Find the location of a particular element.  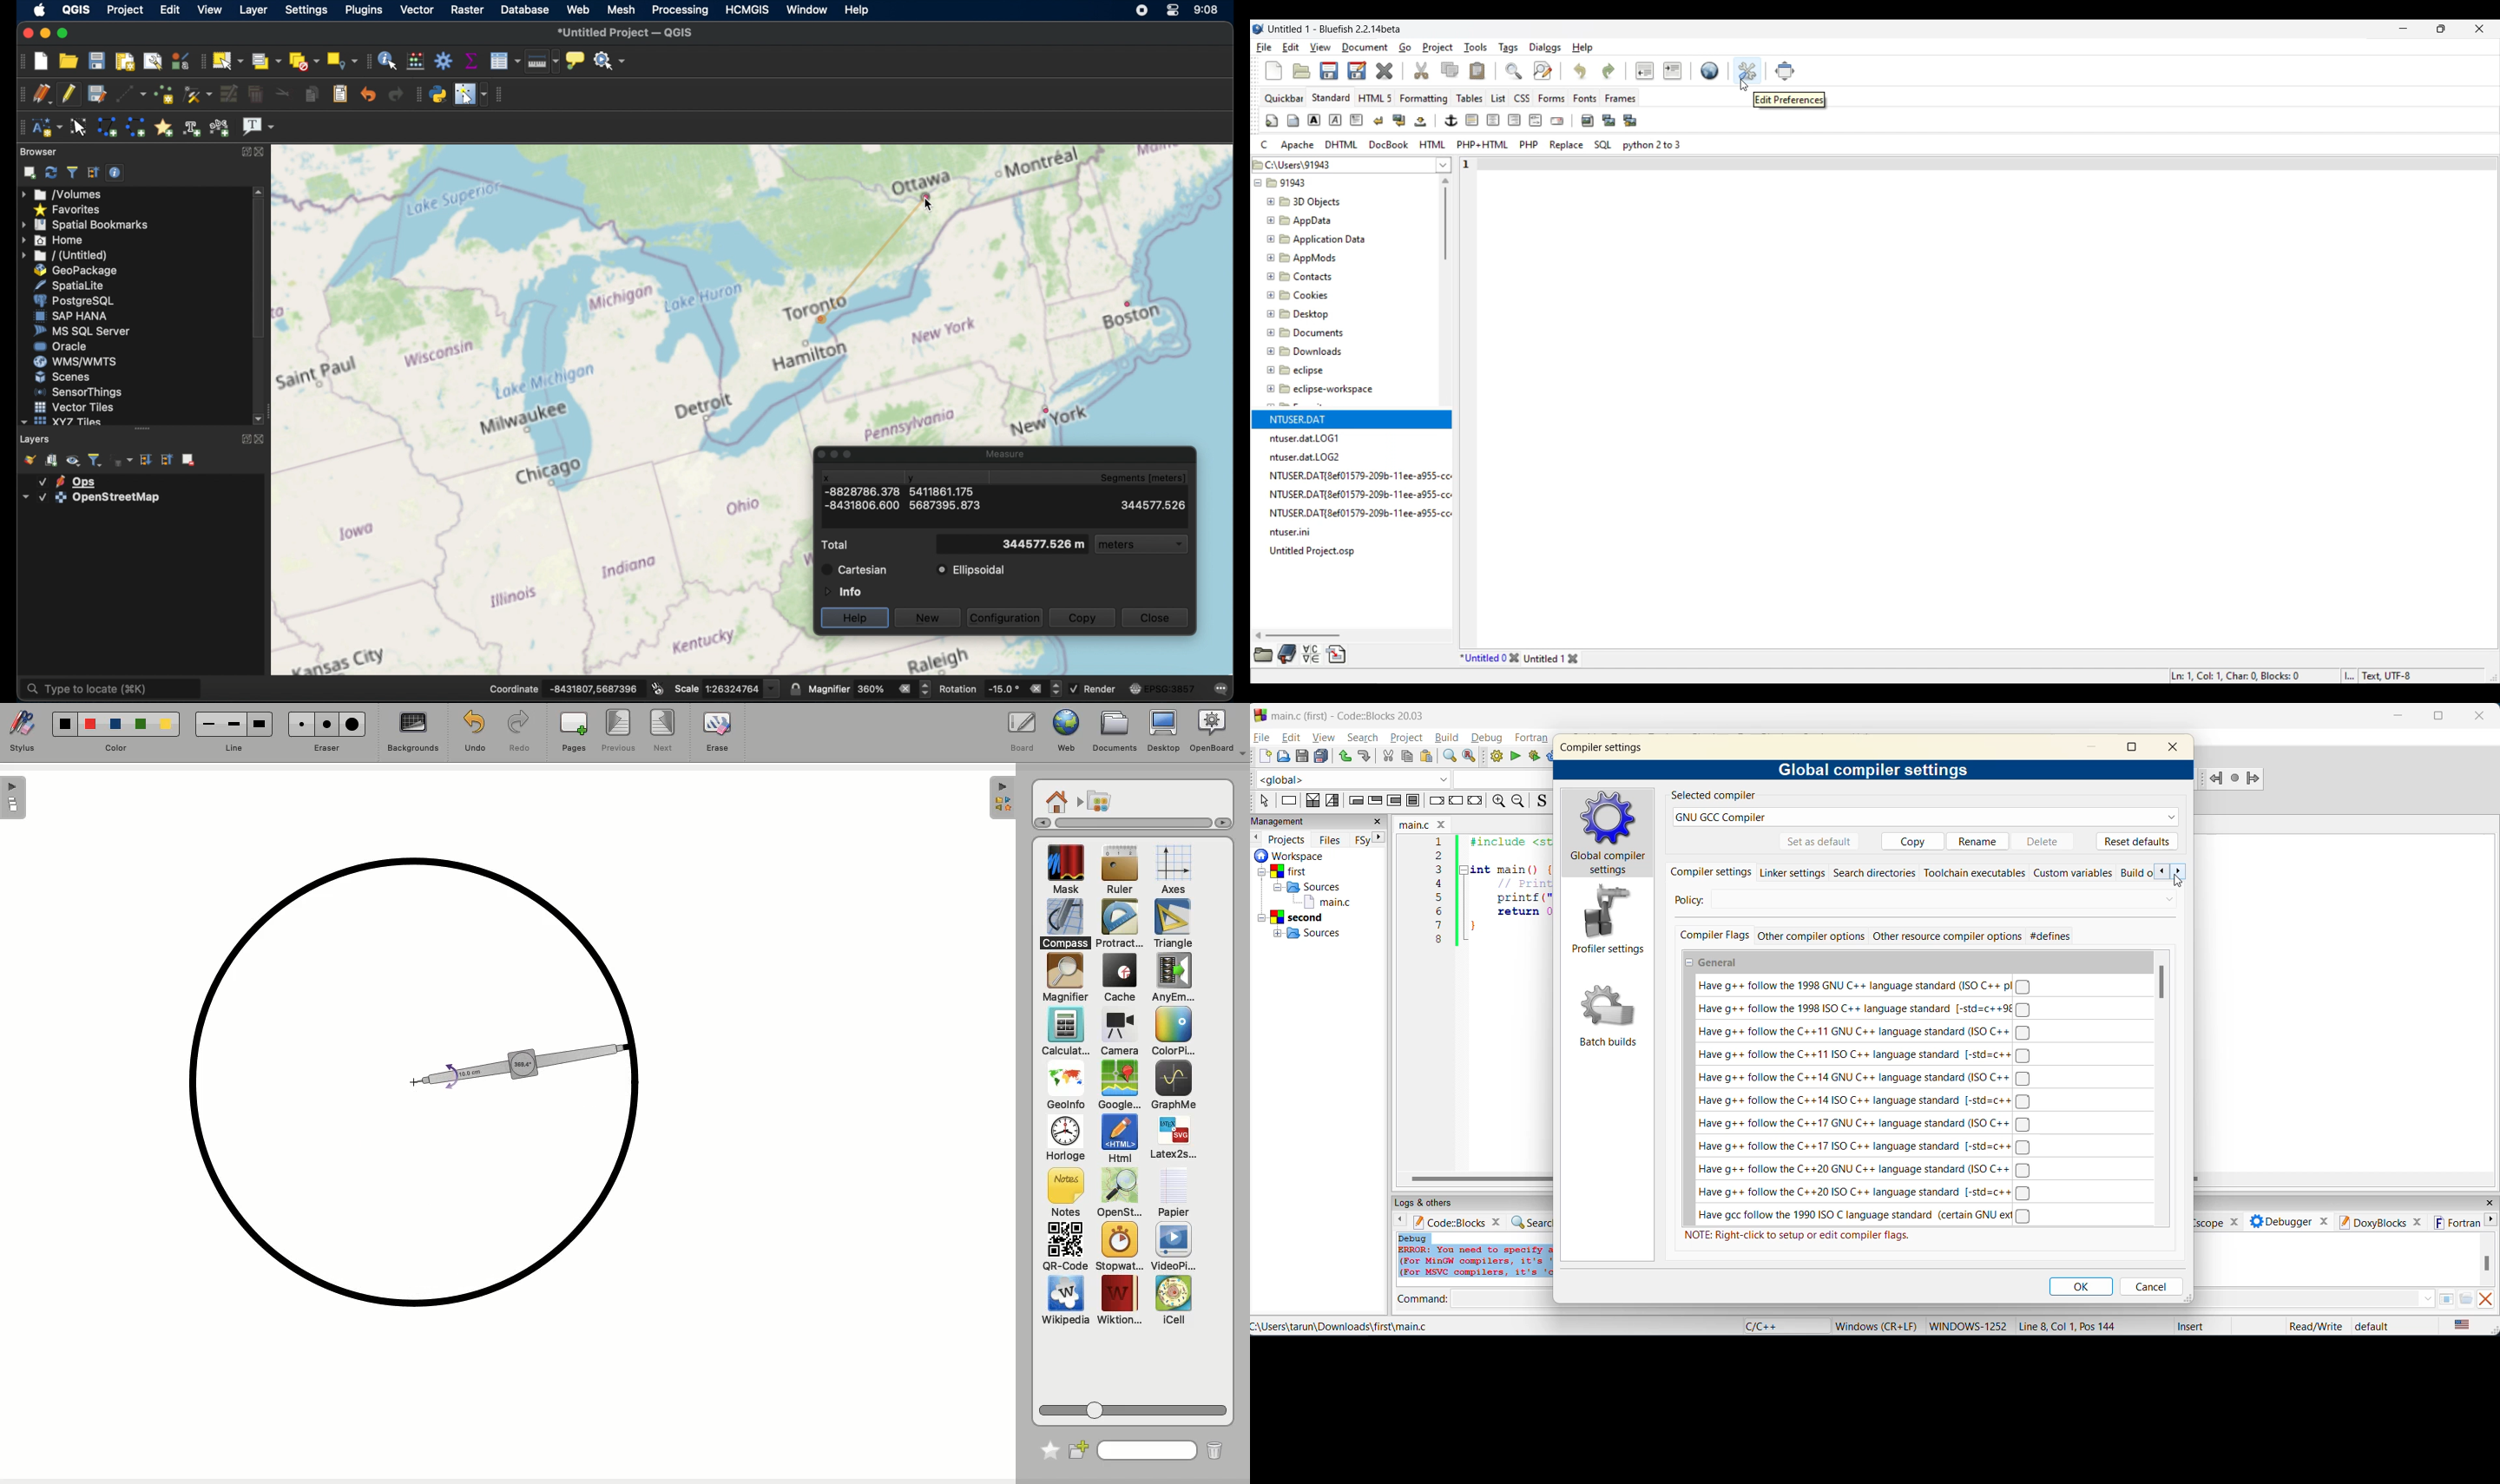

close is located at coordinates (264, 151).